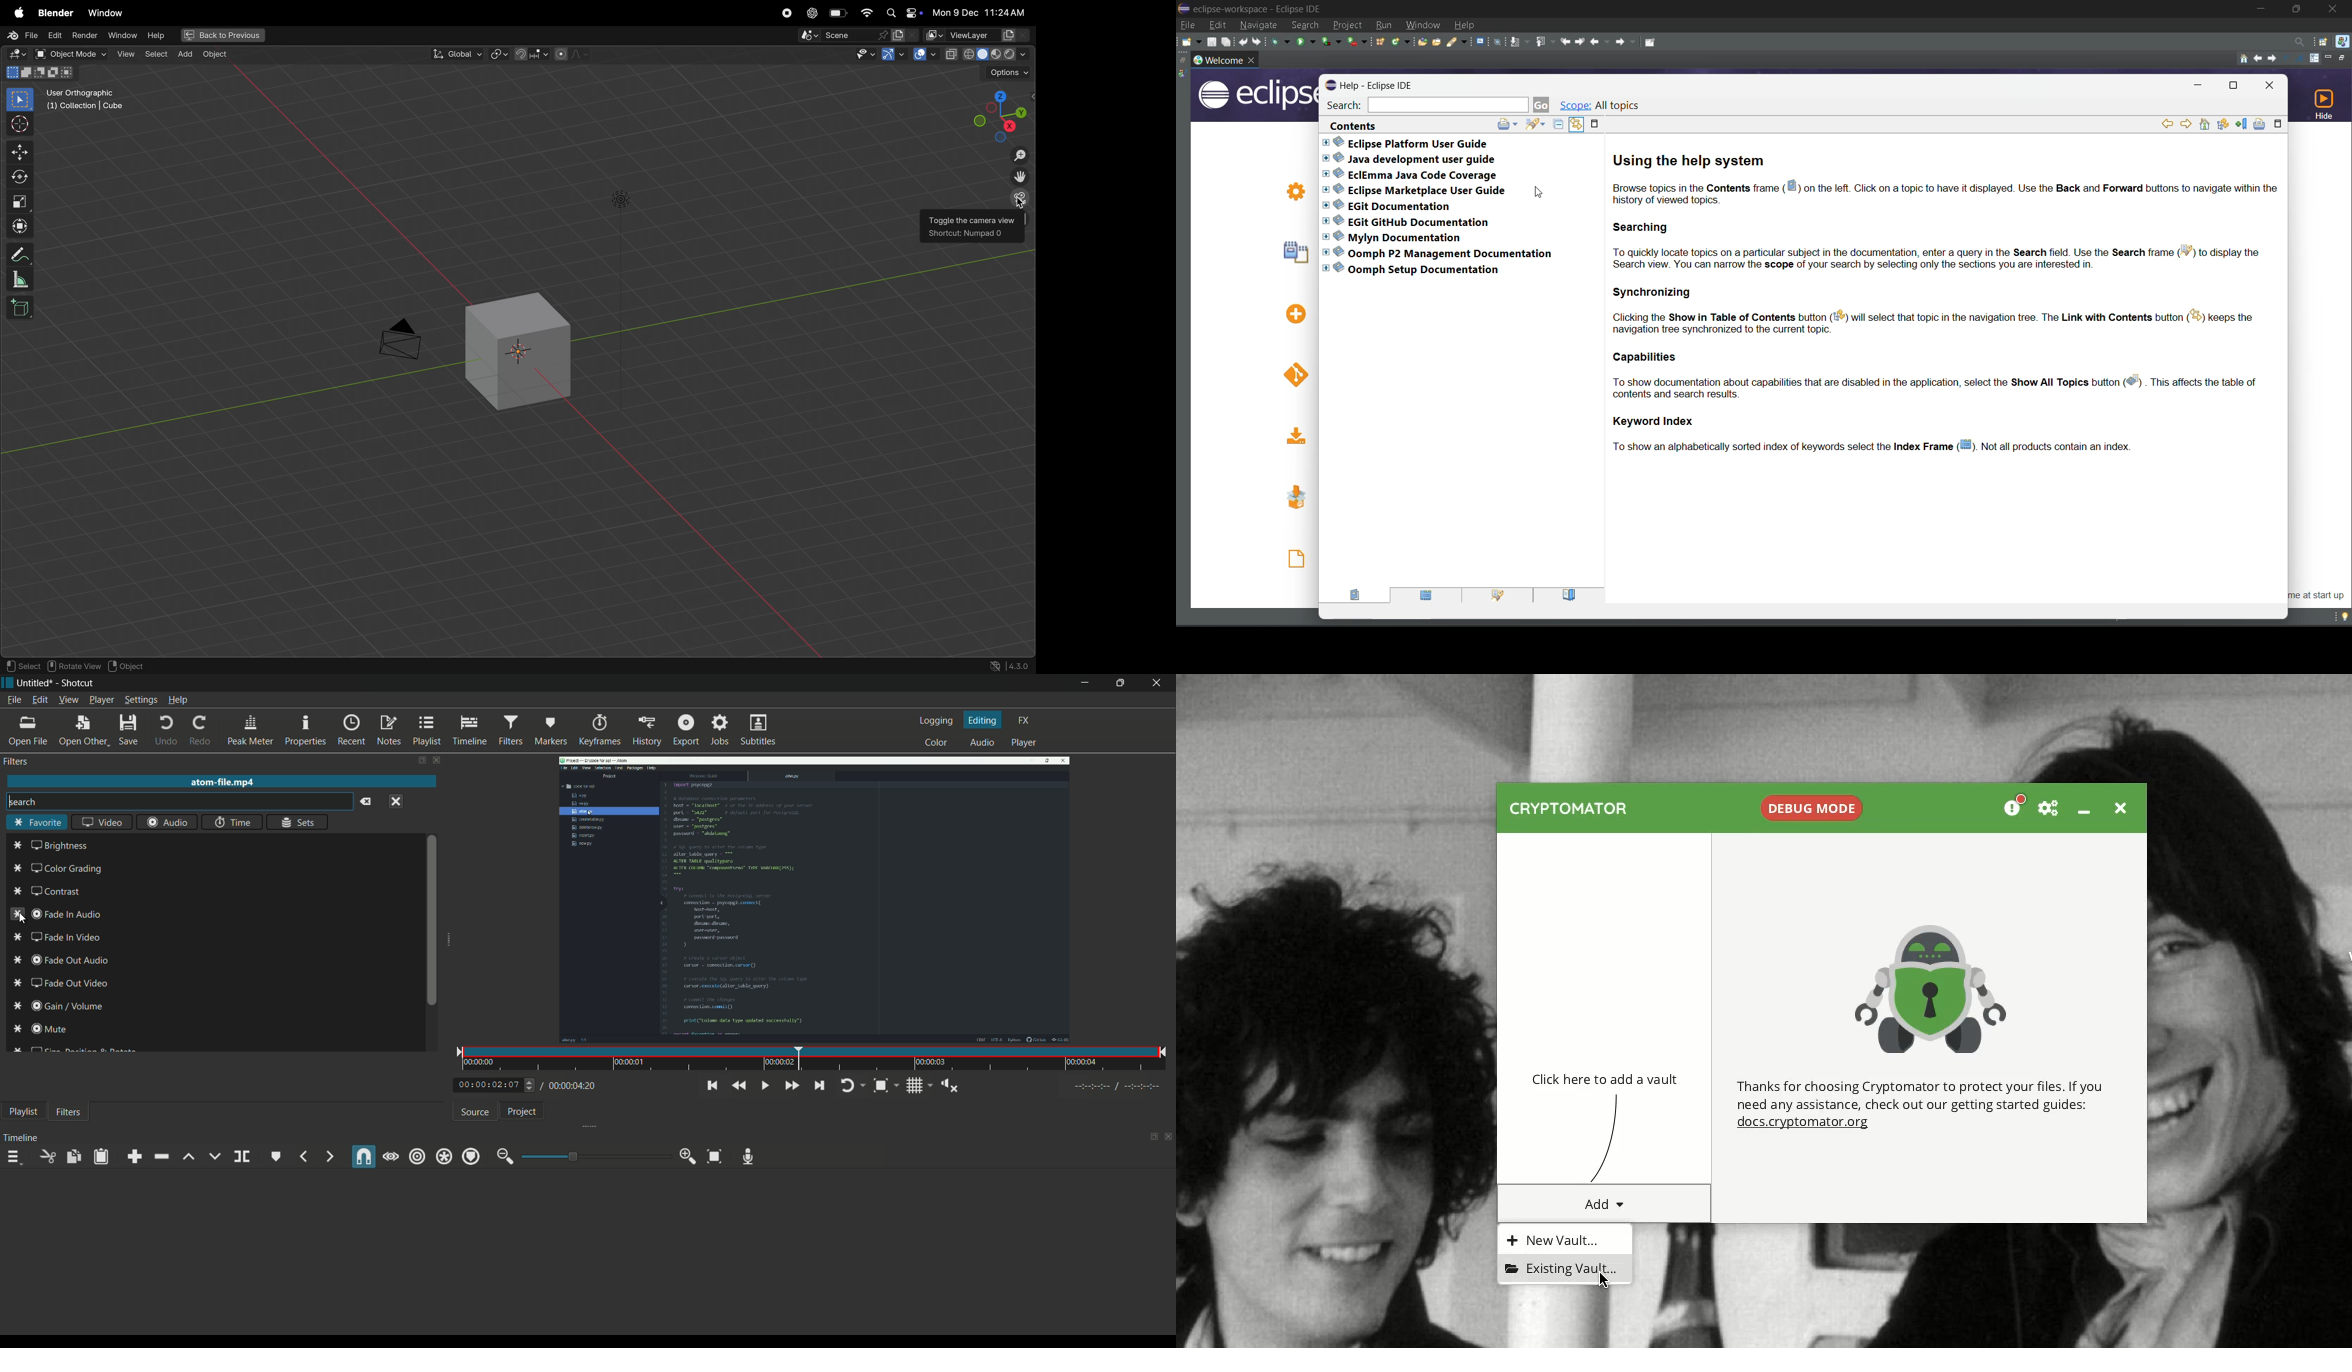  I want to click on save, so click(129, 730).